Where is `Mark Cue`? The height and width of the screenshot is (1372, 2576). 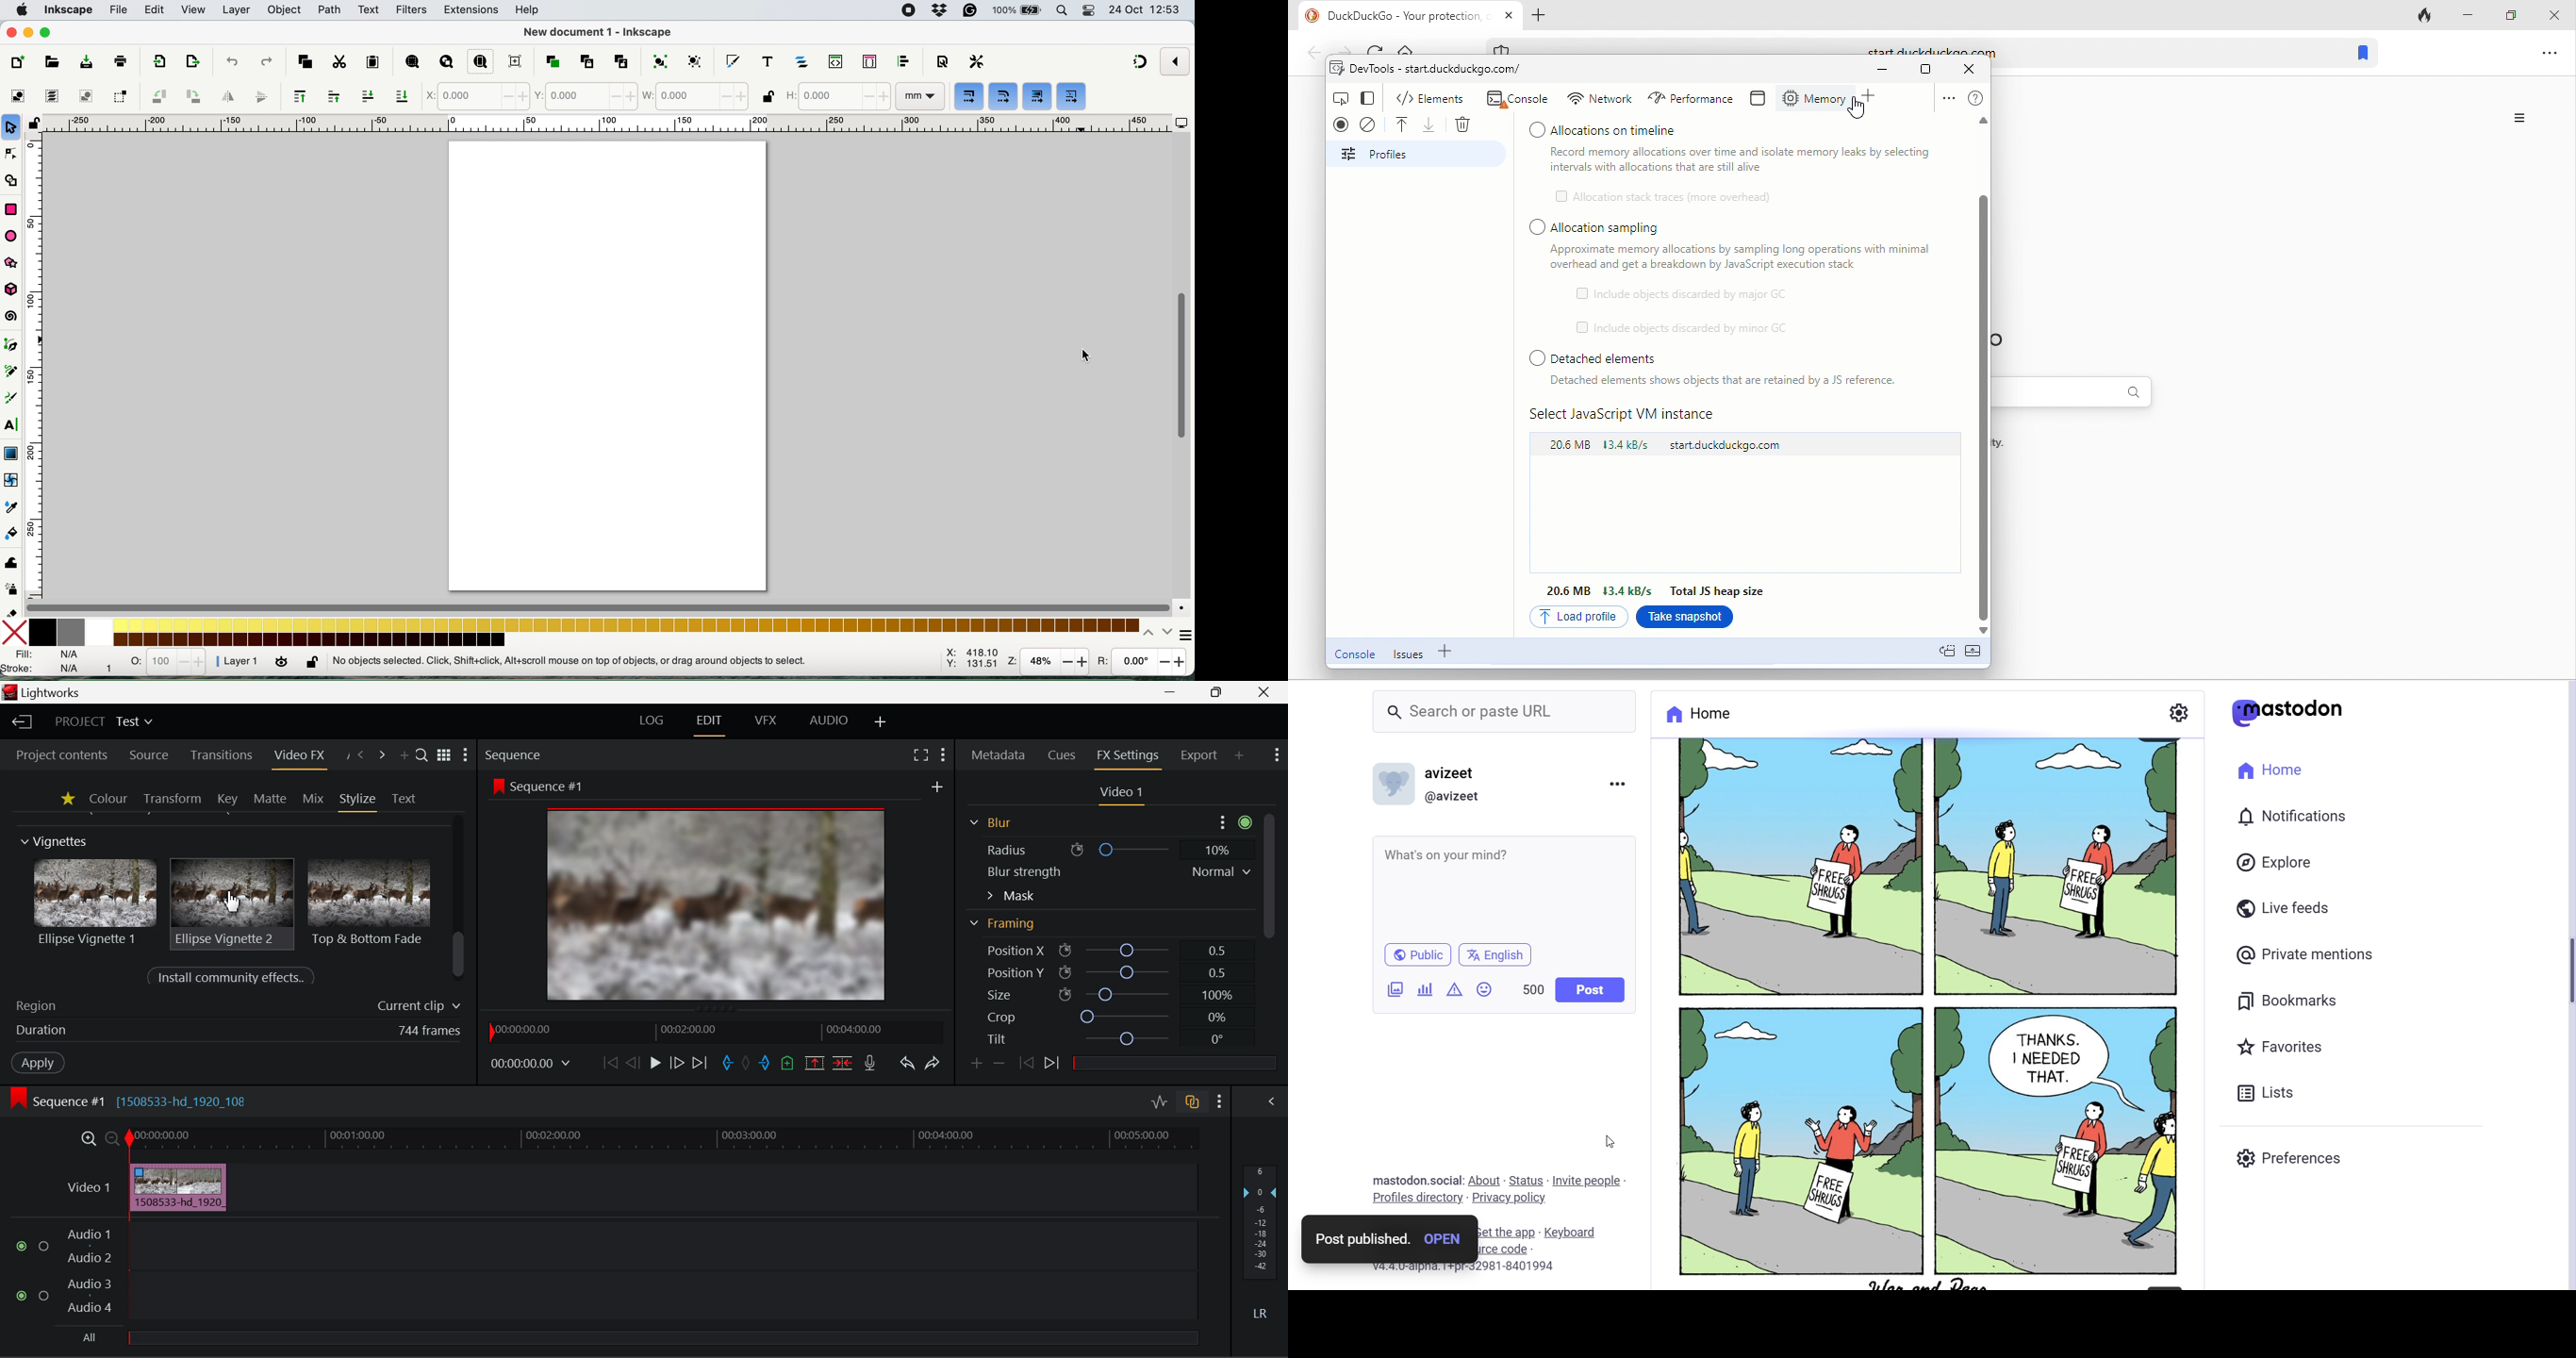
Mark Cue is located at coordinates (788, 1063).